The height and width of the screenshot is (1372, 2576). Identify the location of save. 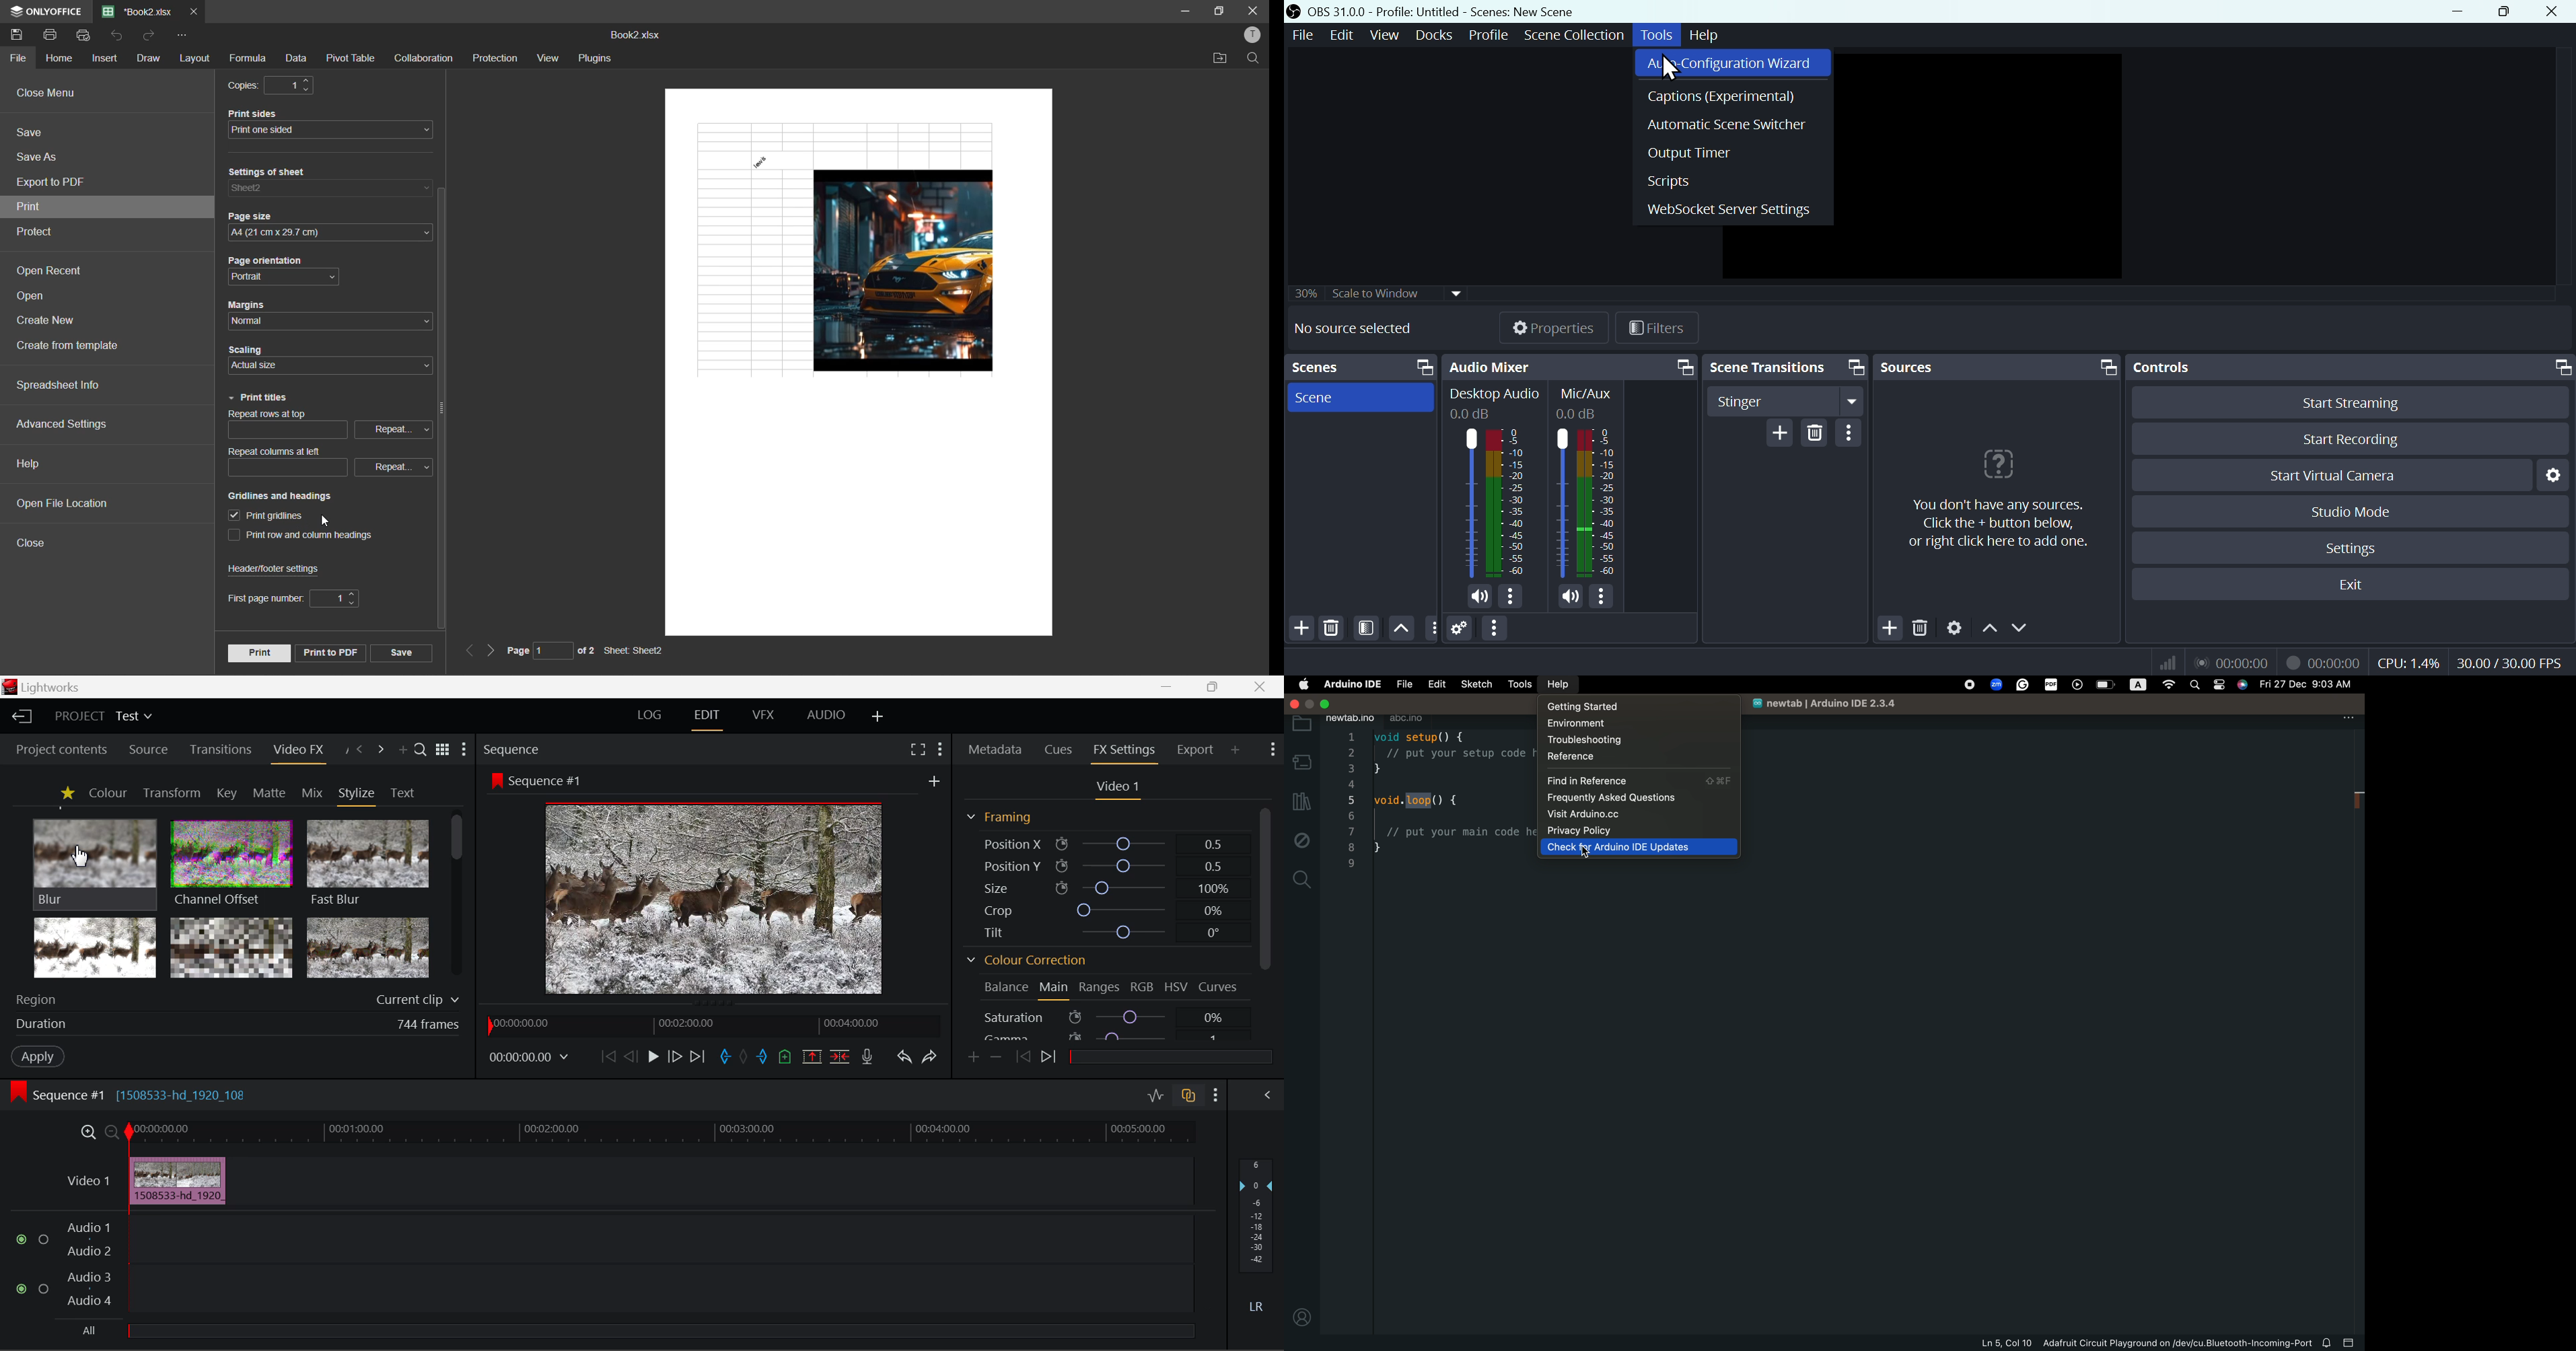
(33, 132).